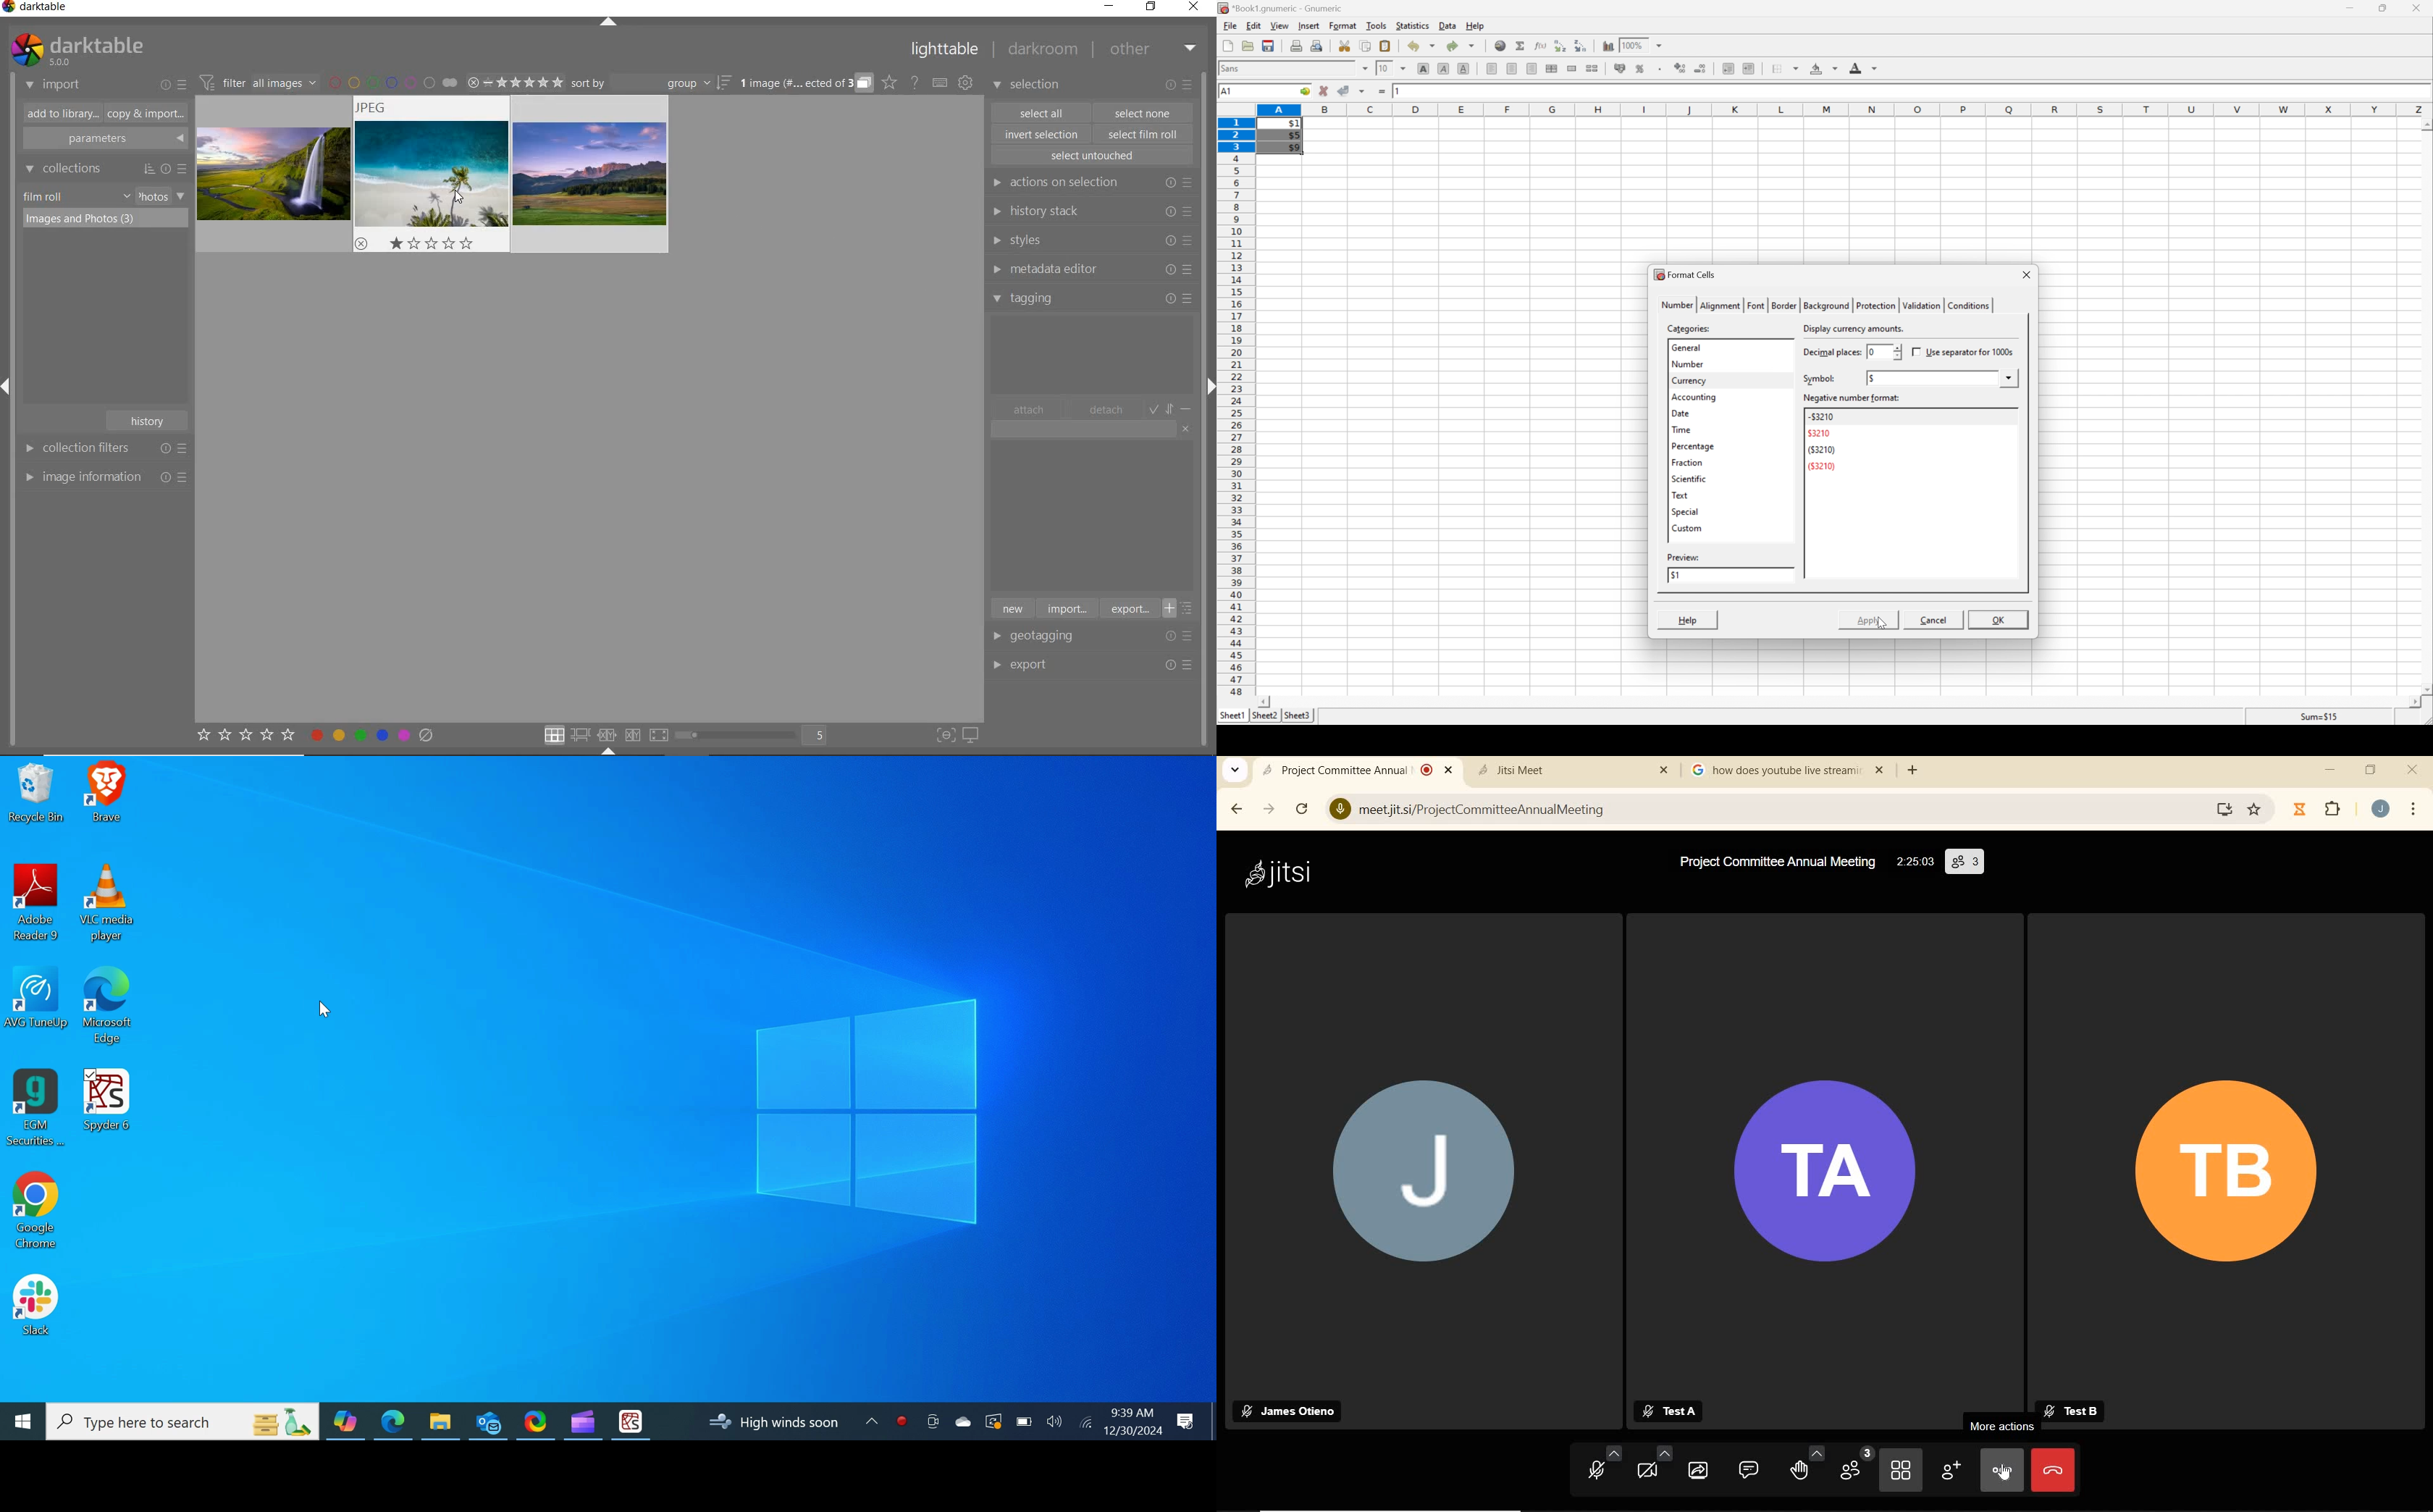 The width and height of the screenshot is (2436, 1512). What do you see at coordinates (608, 24) in the screenshot?
I see `expand/collapse` at bounding box center [608, 24].